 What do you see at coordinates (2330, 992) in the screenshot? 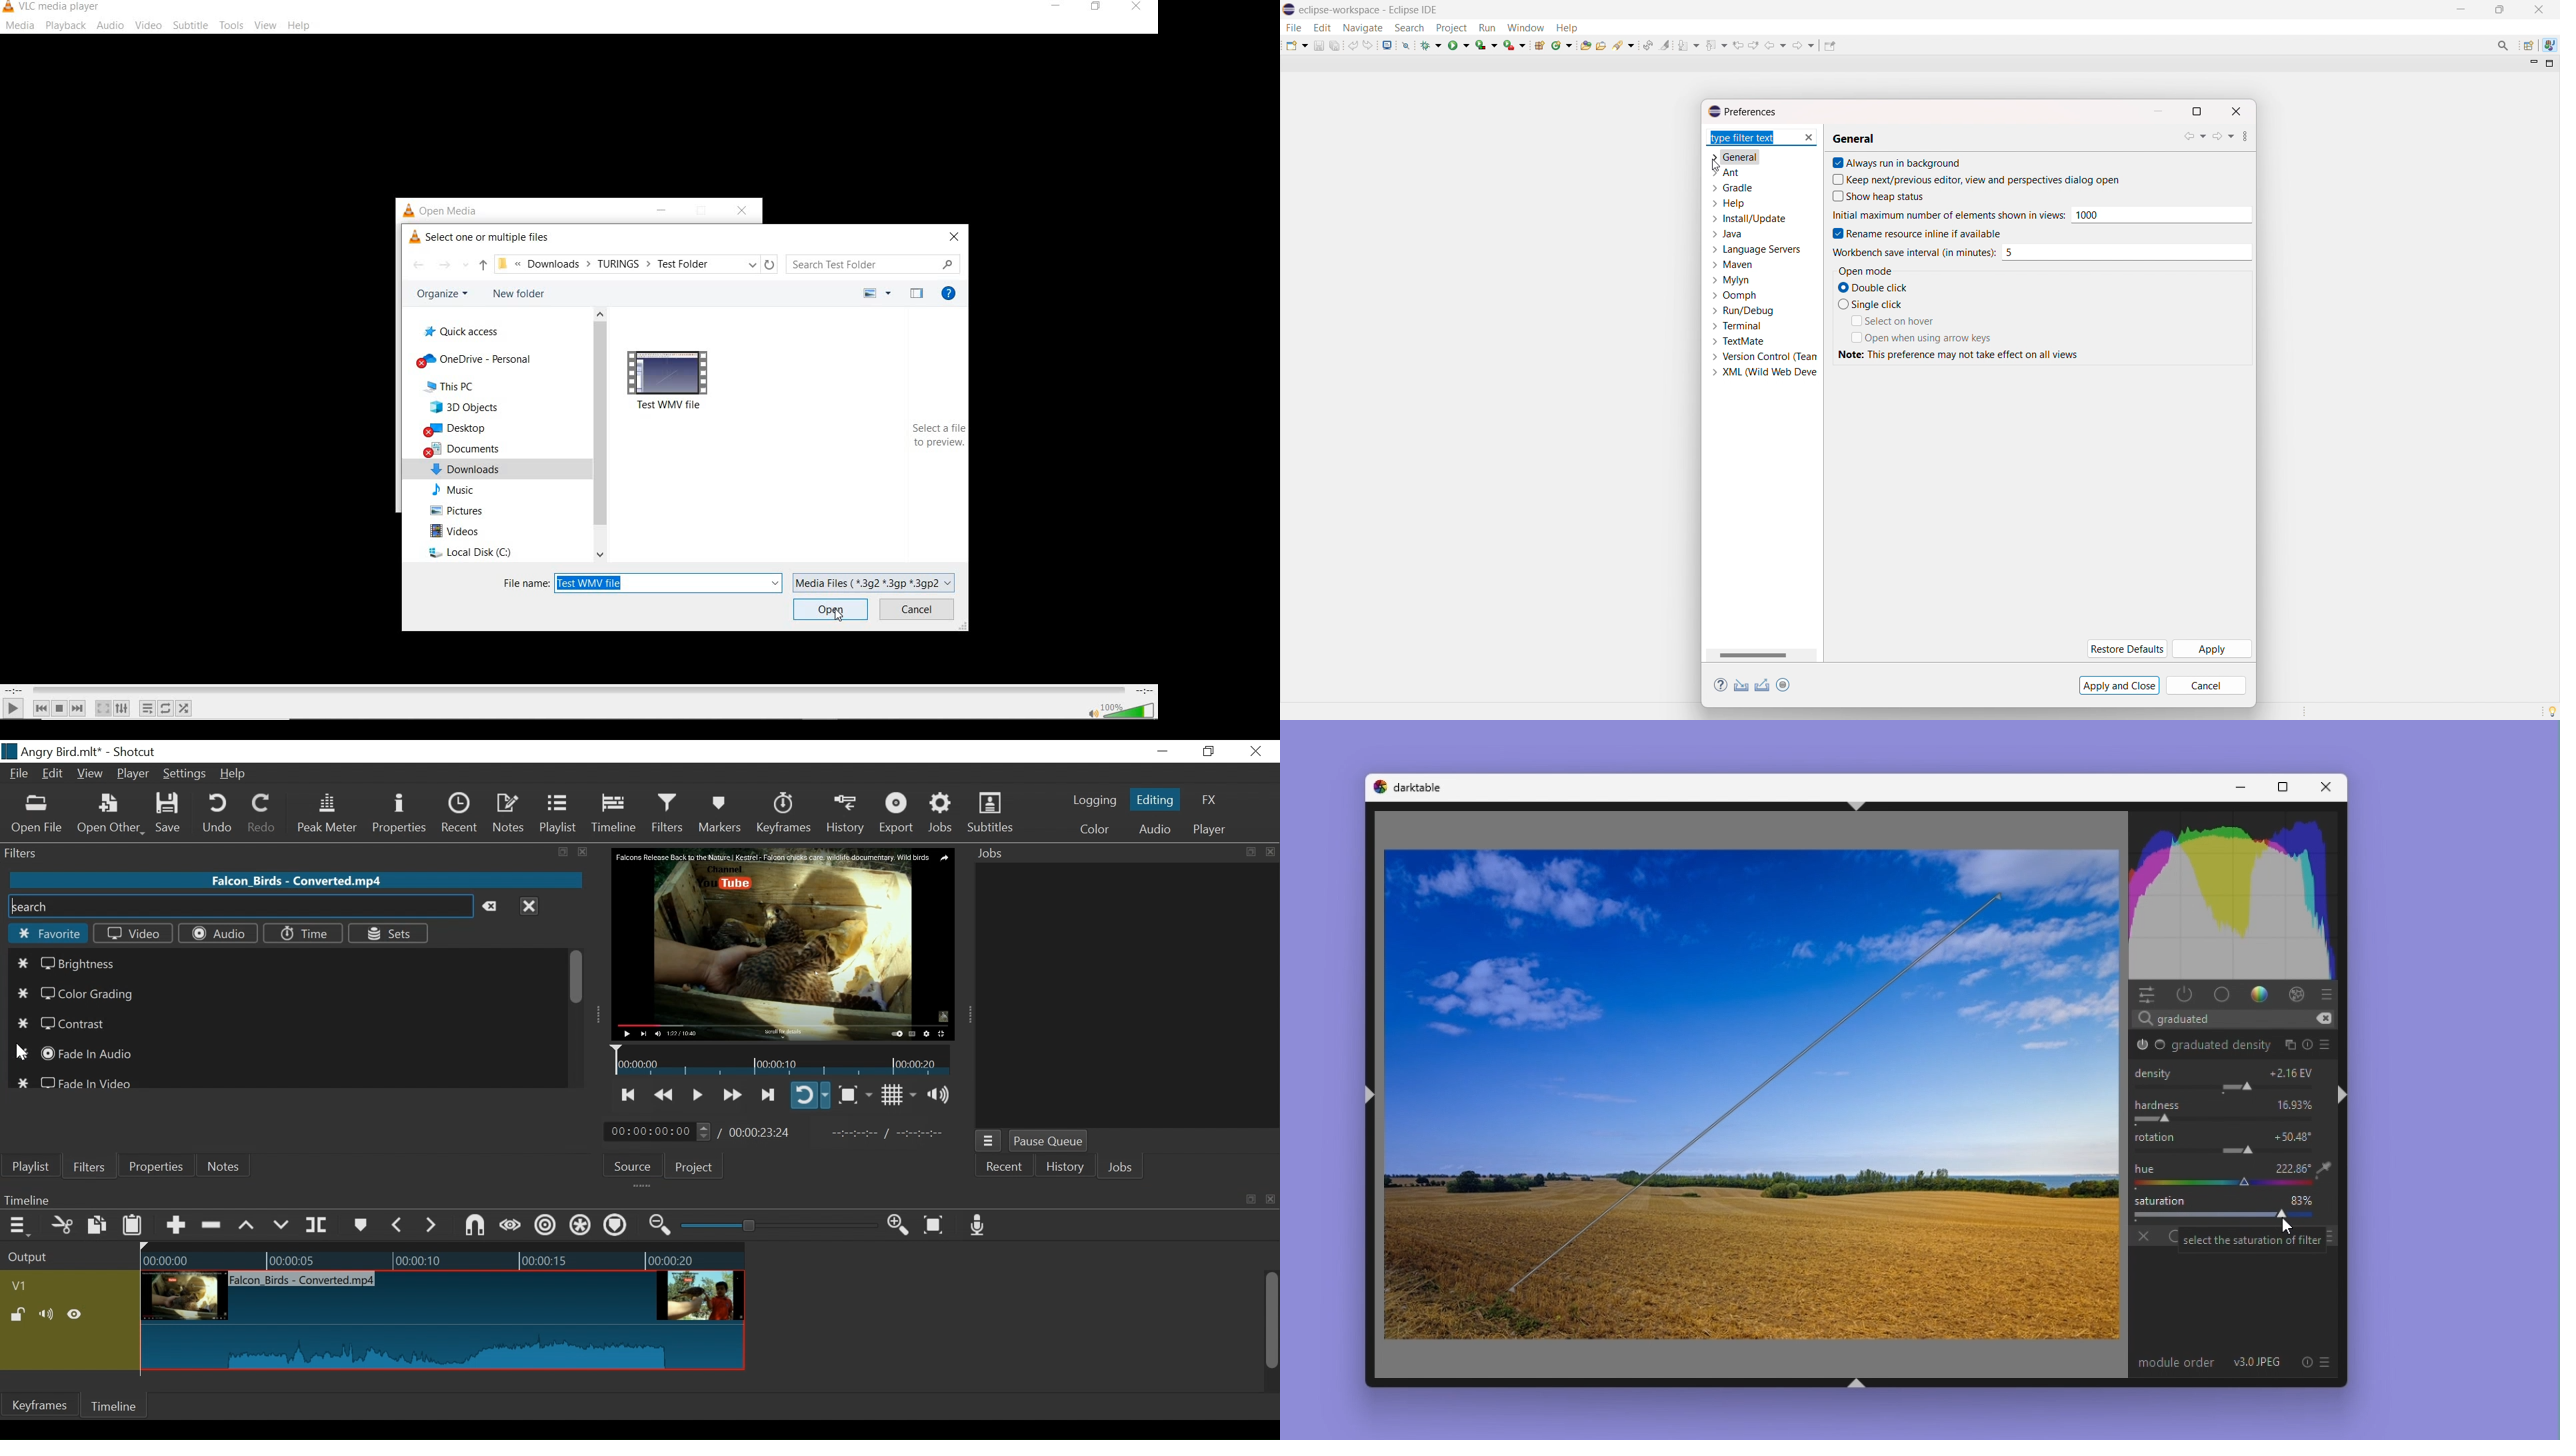
I see `presets` at bounding box center [2330, 992].